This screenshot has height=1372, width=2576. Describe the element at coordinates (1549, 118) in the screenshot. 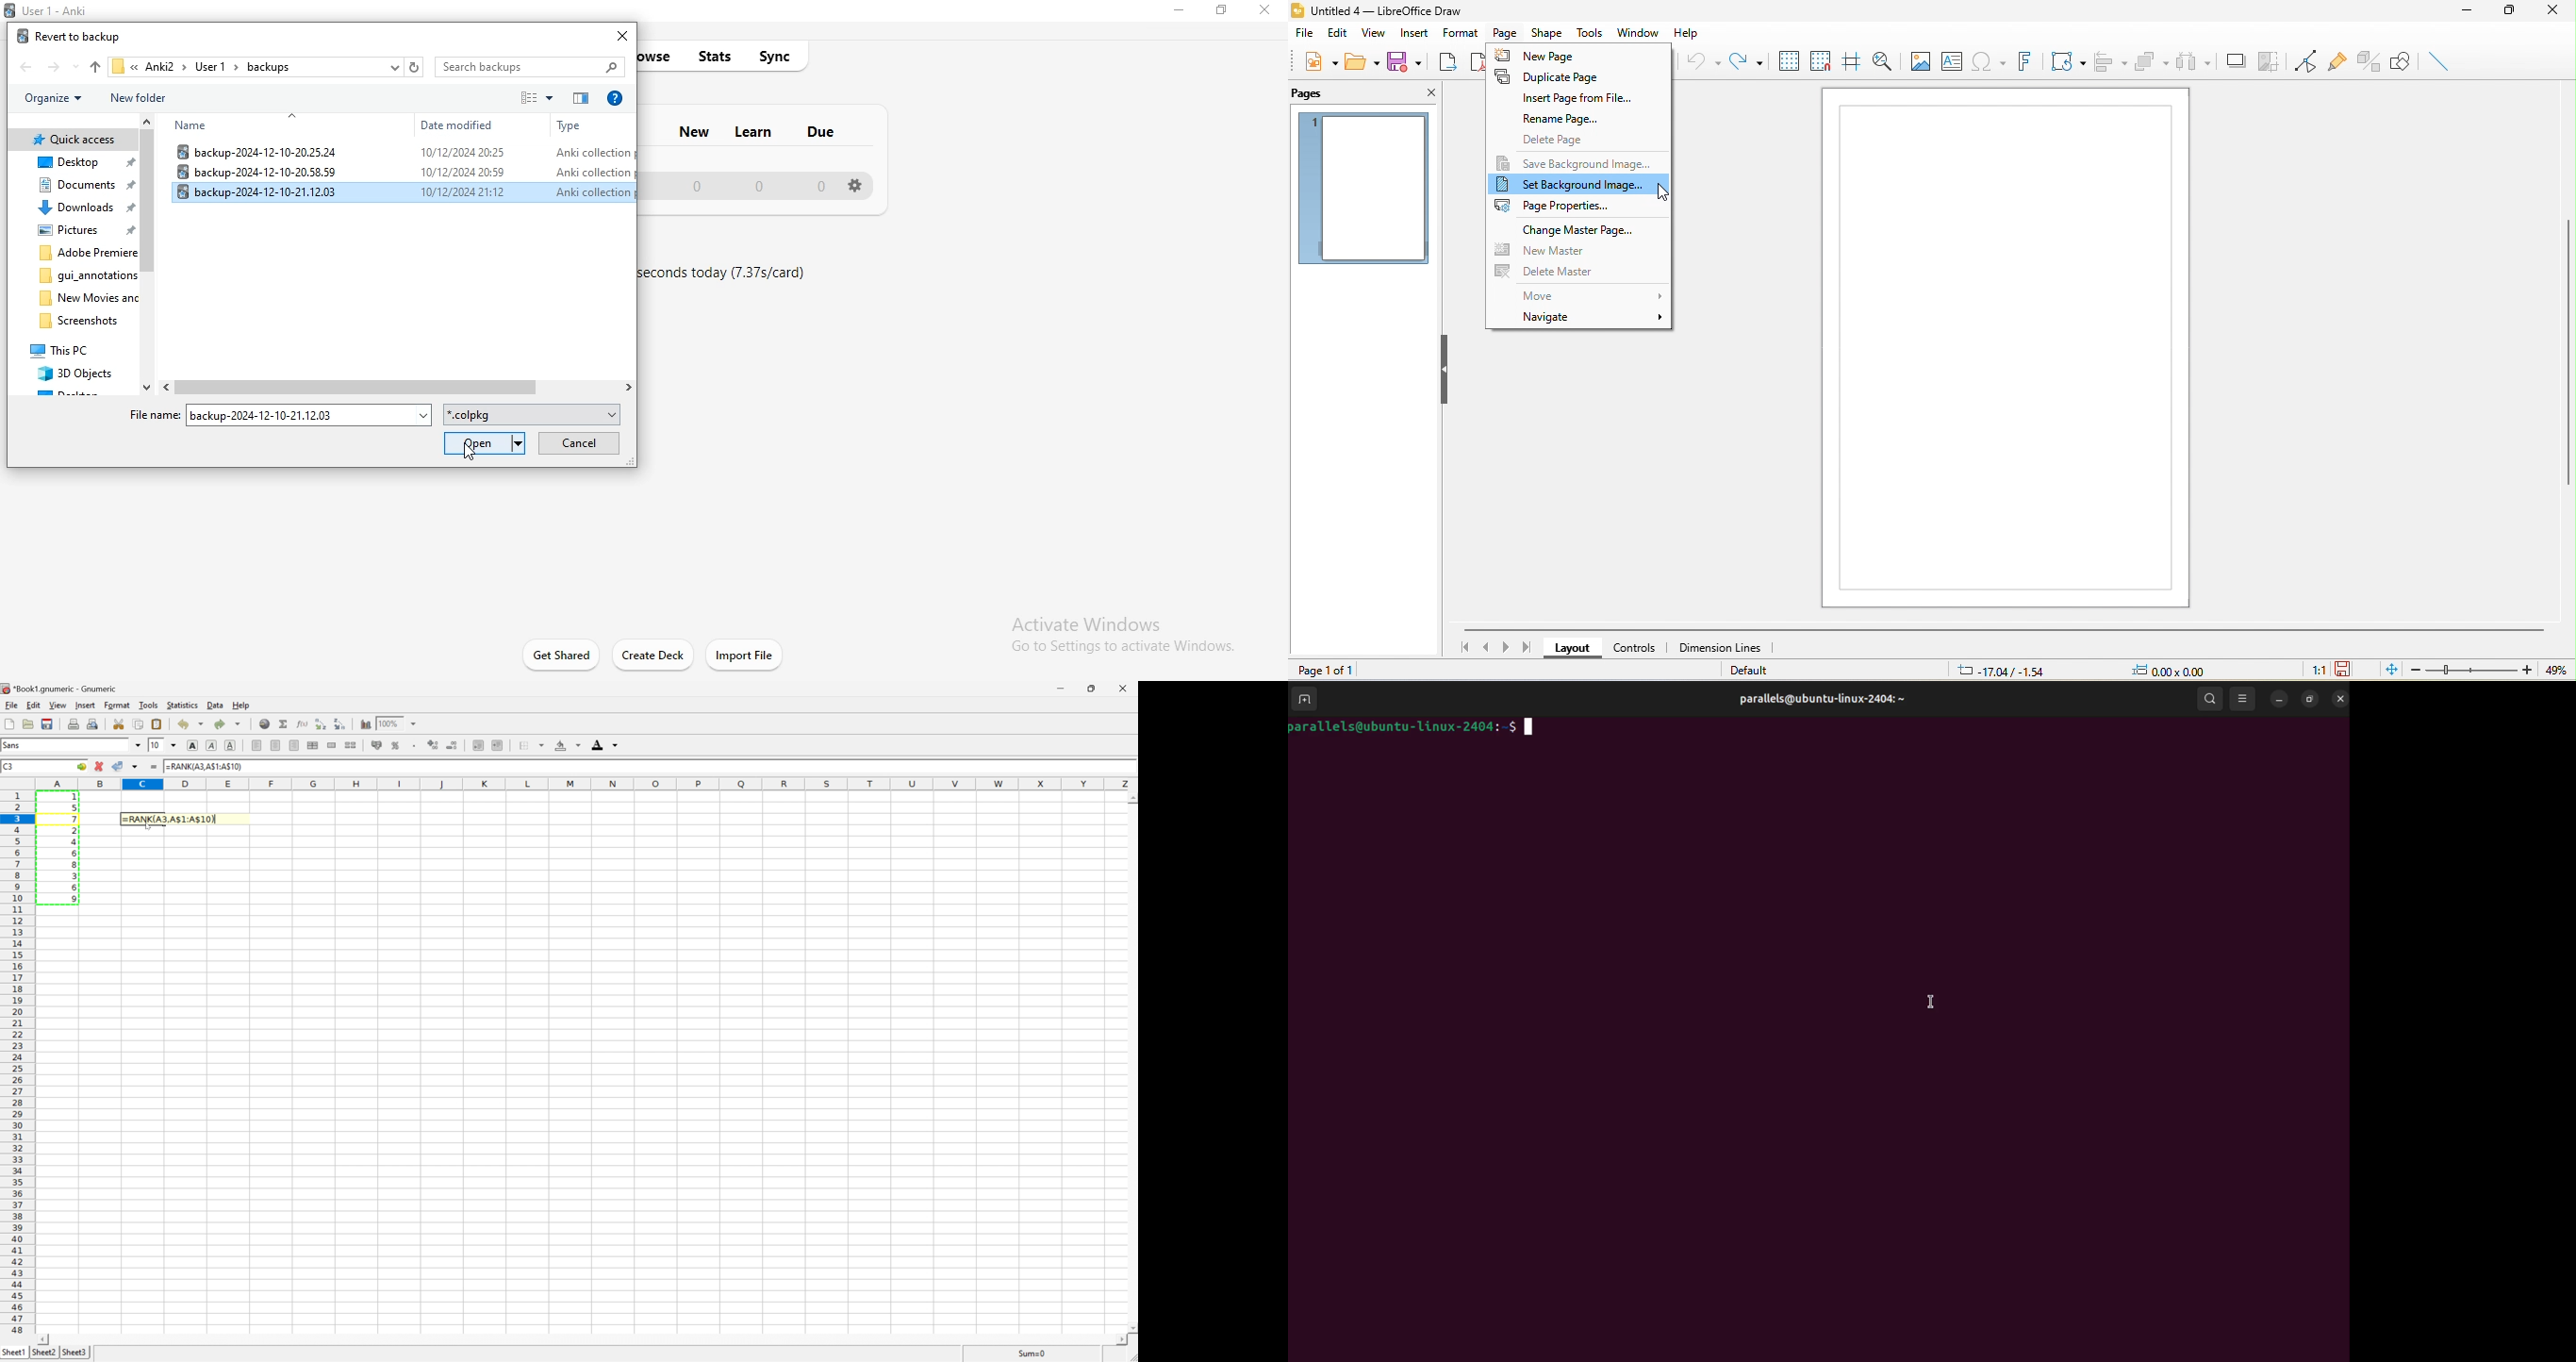

I see `rename page` at that location.